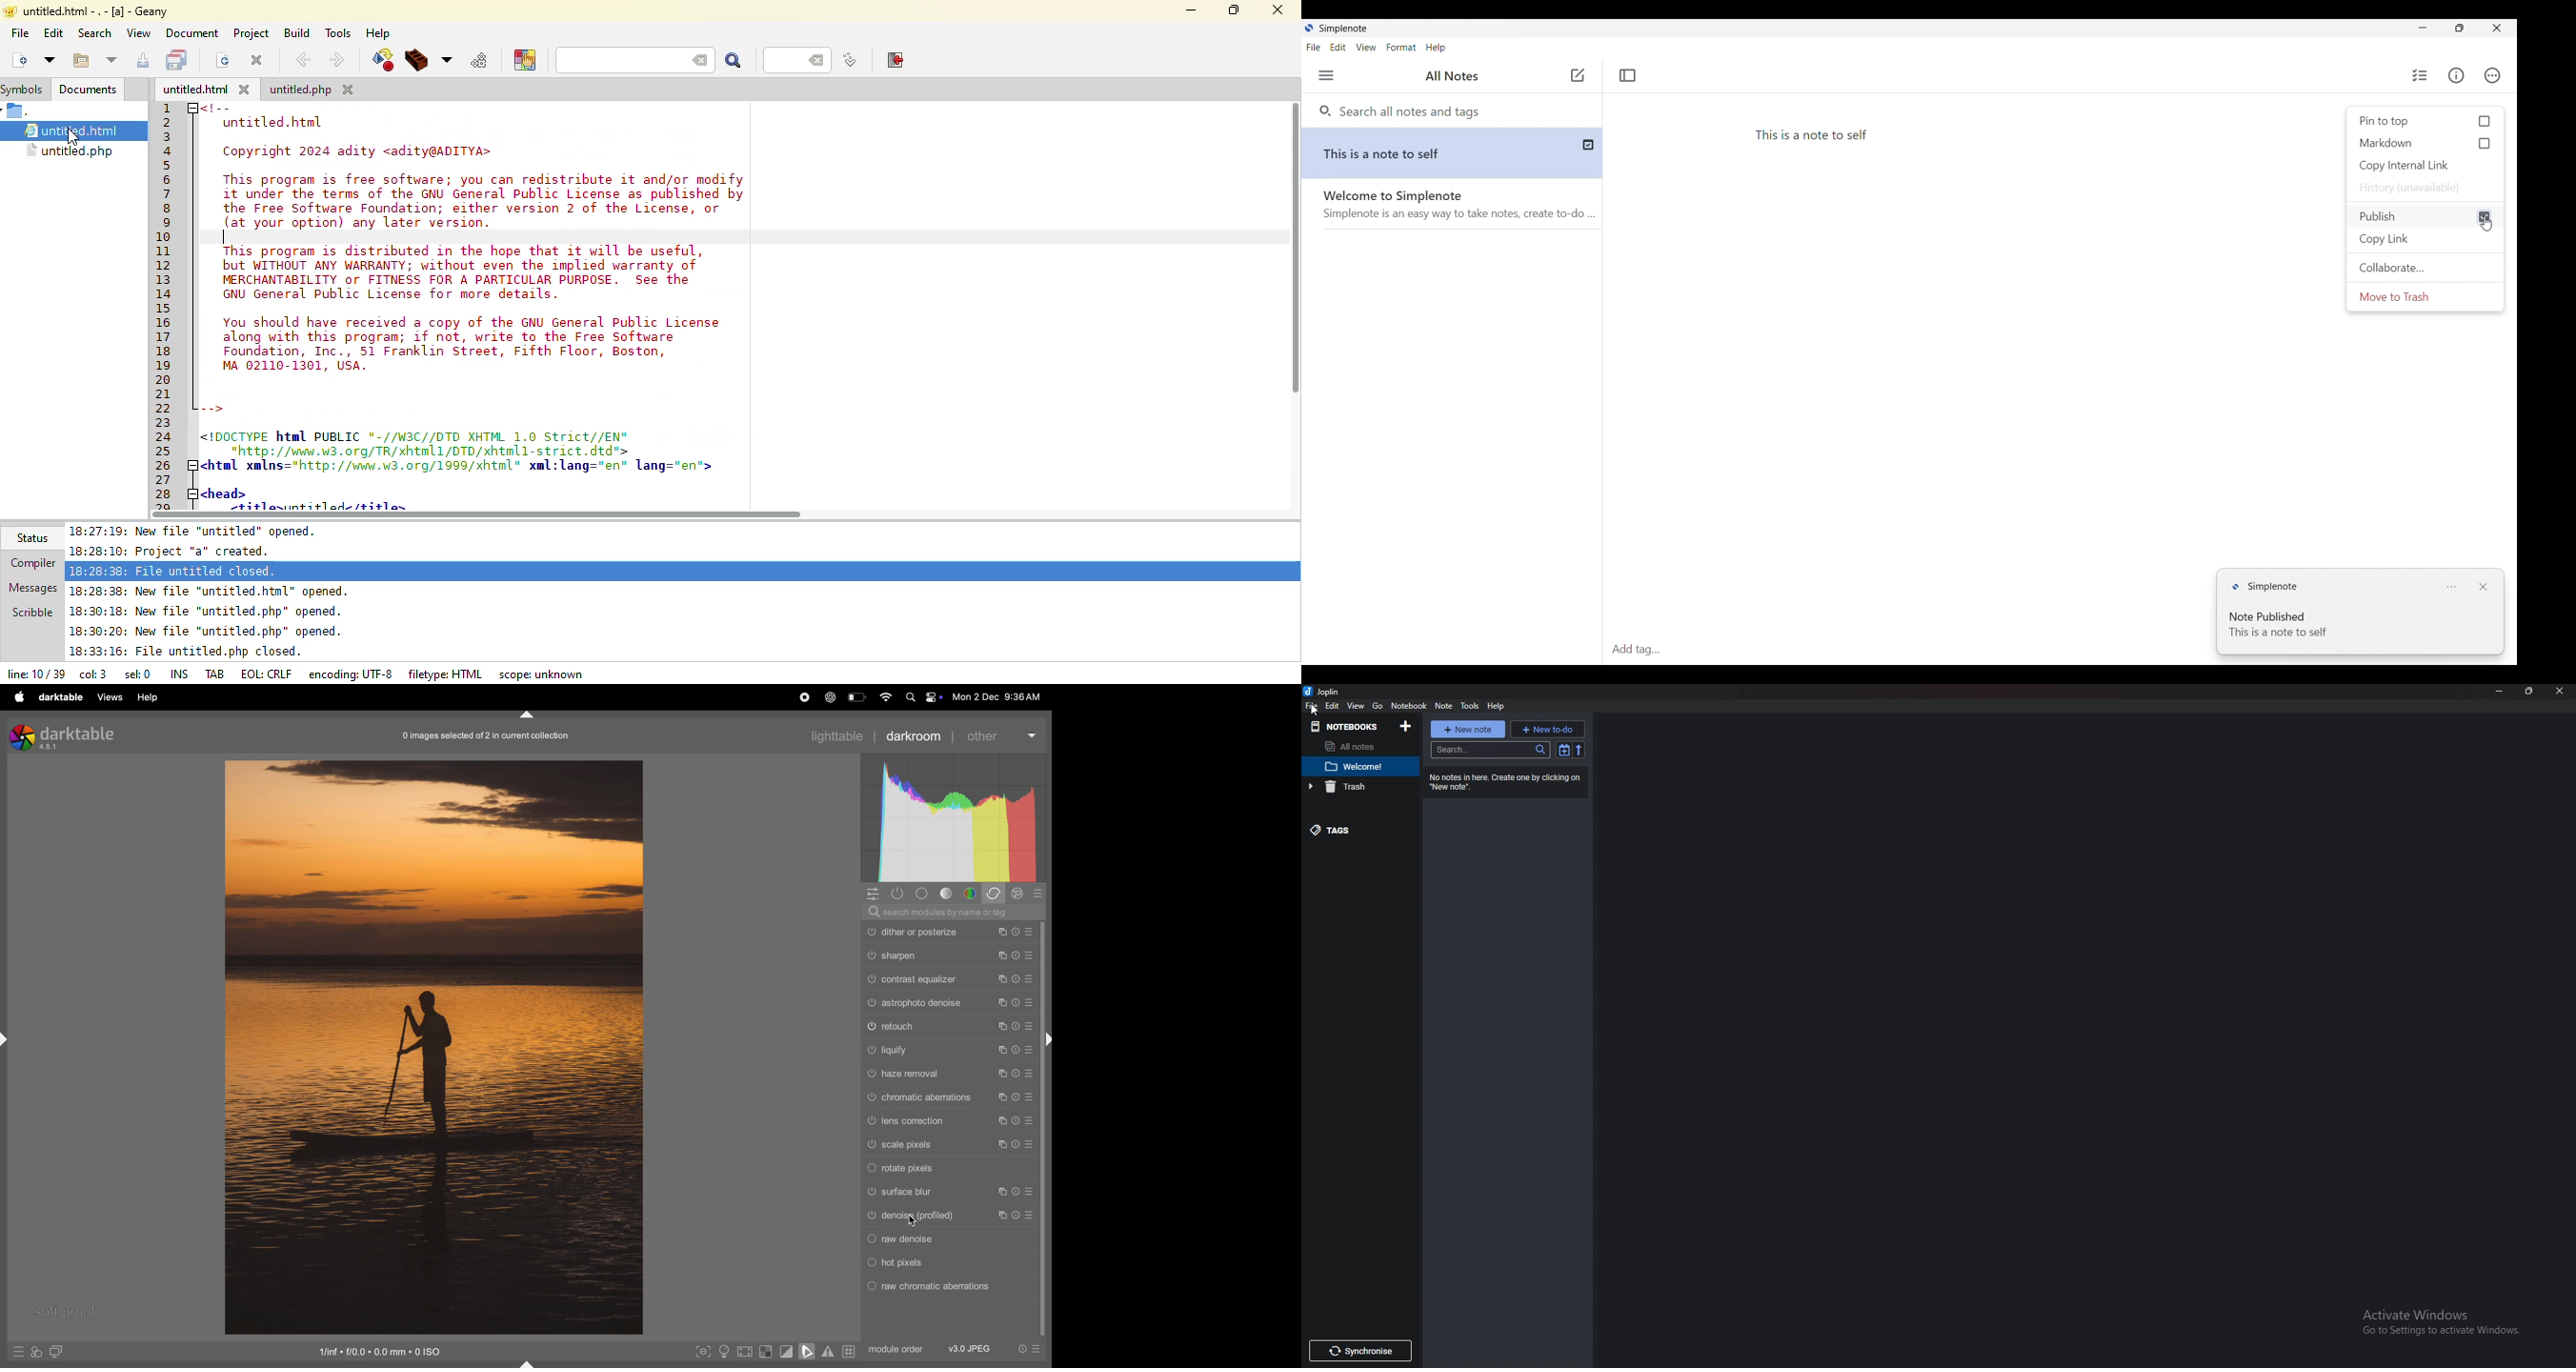 The width and height of the screenshot is (2576, 1372). What do you see at coordinates (899, 894) in the screenshot?
I see `show ony active modules` at bounding box center [899, 894].